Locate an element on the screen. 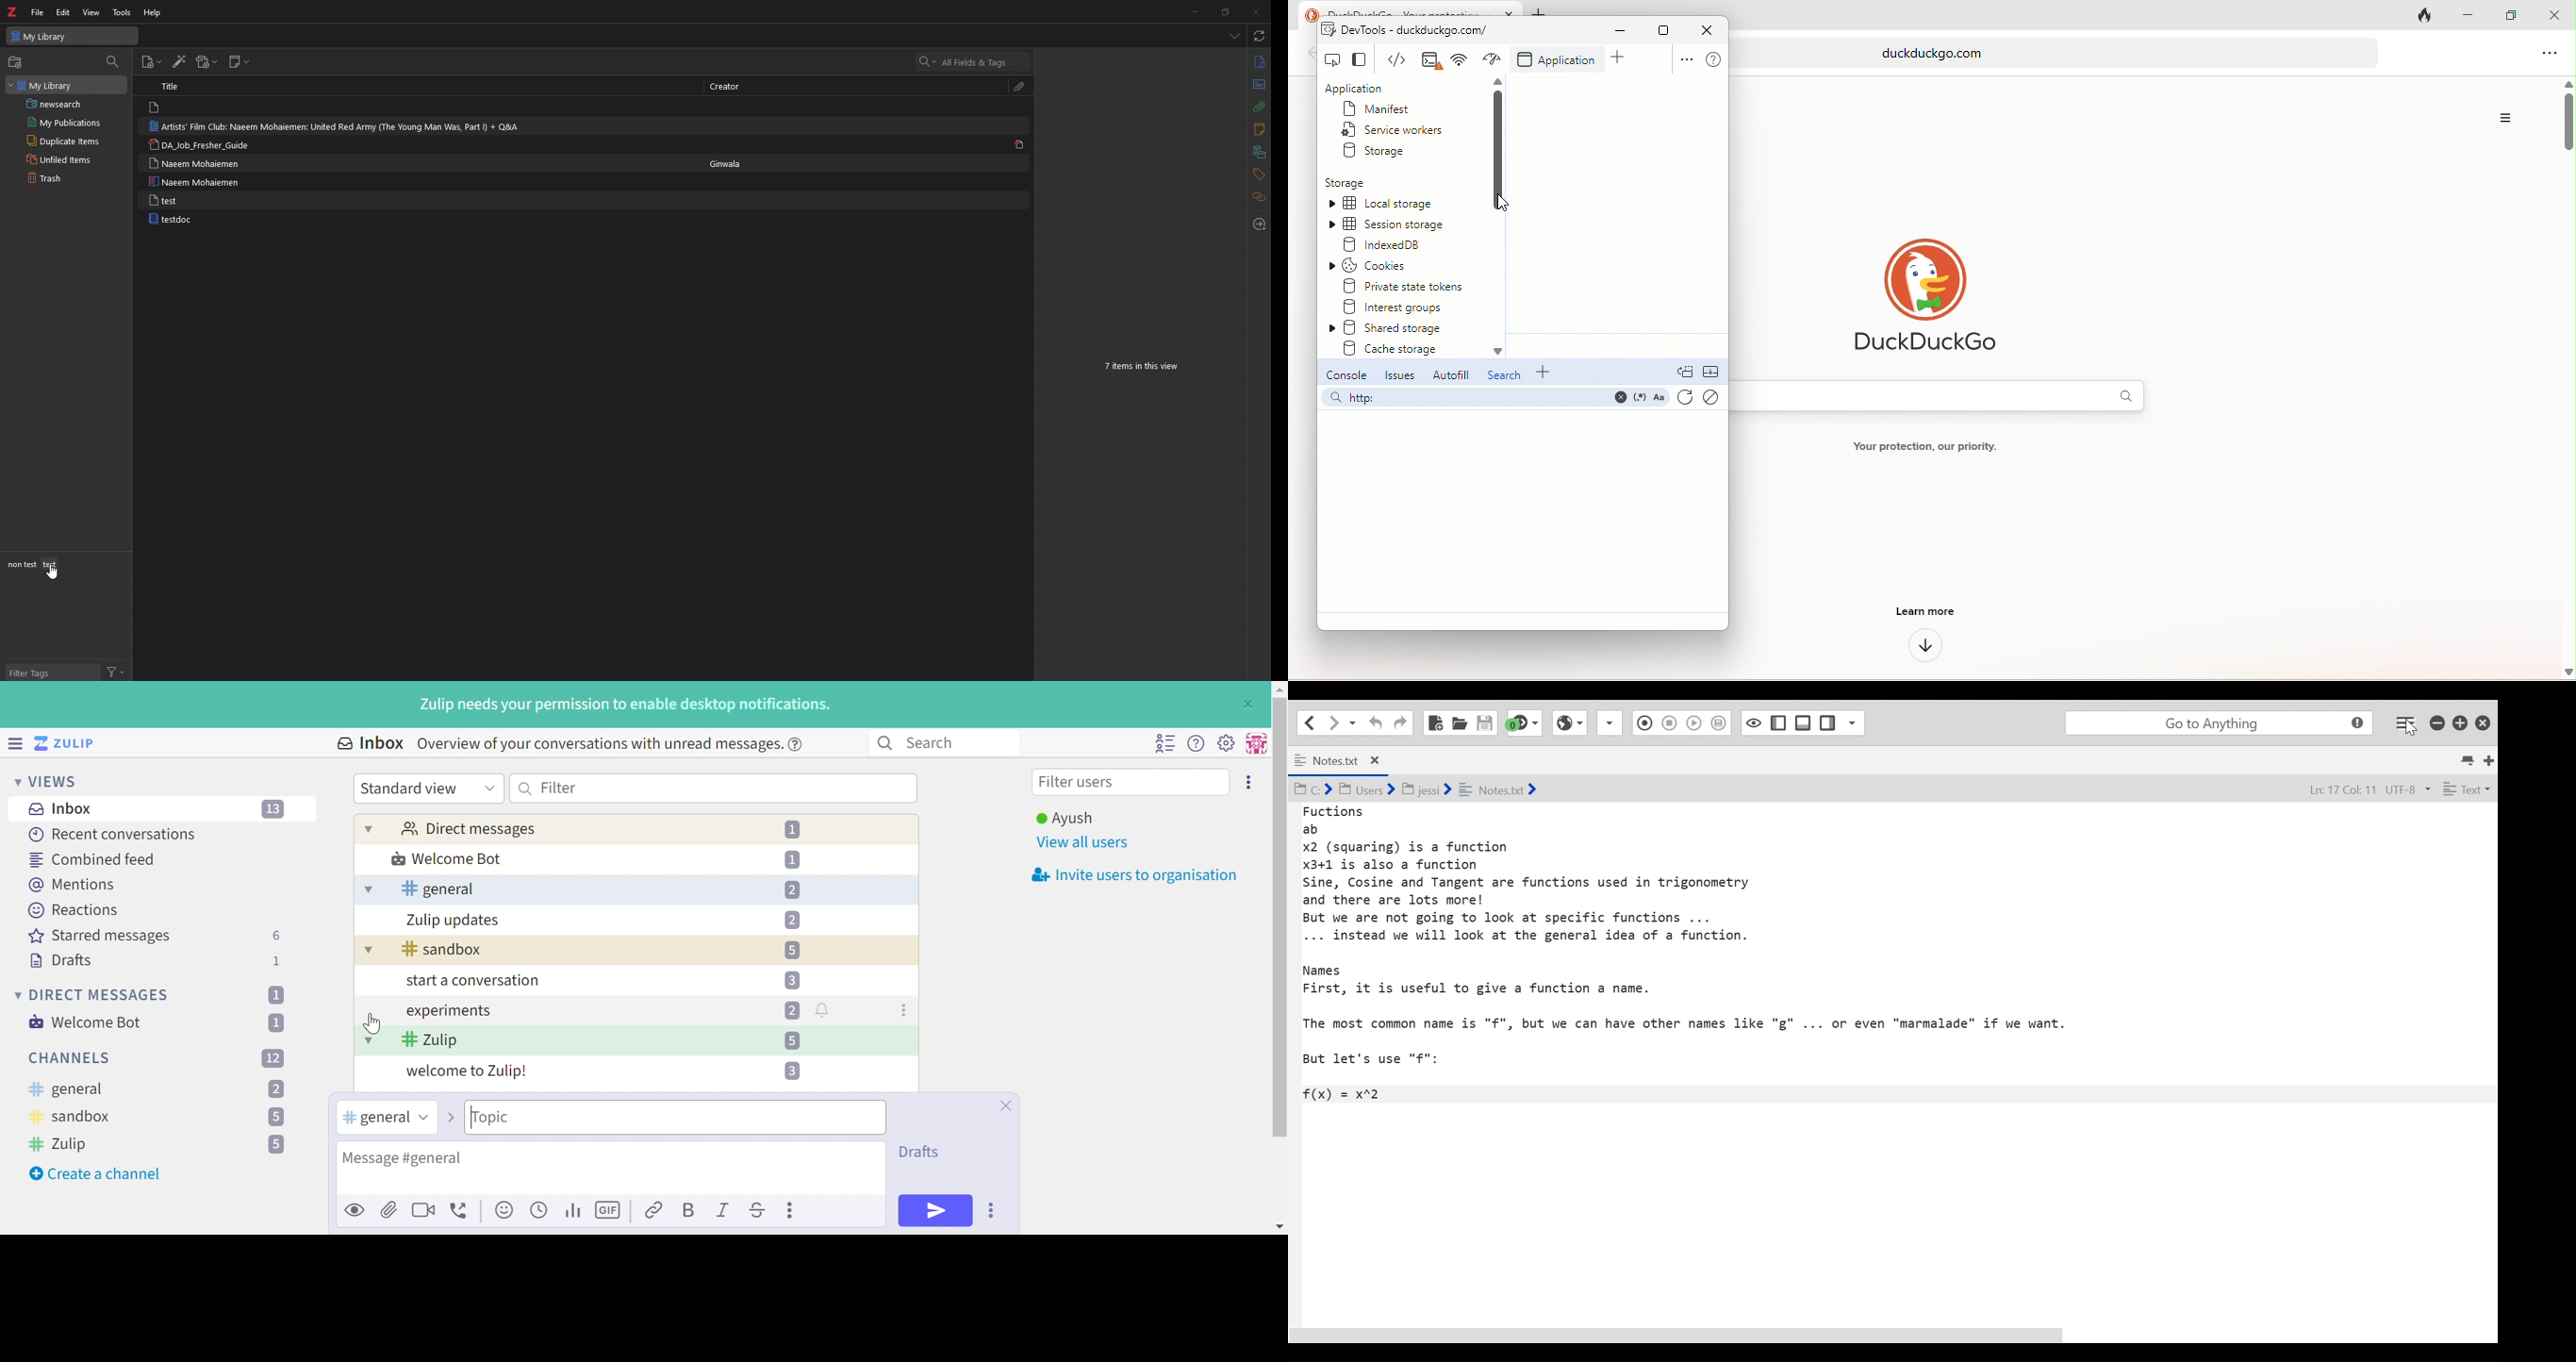 Image resolution: width=2576 pixels, height=1372 pixels. Reactions is located at coordinates (73, 911).